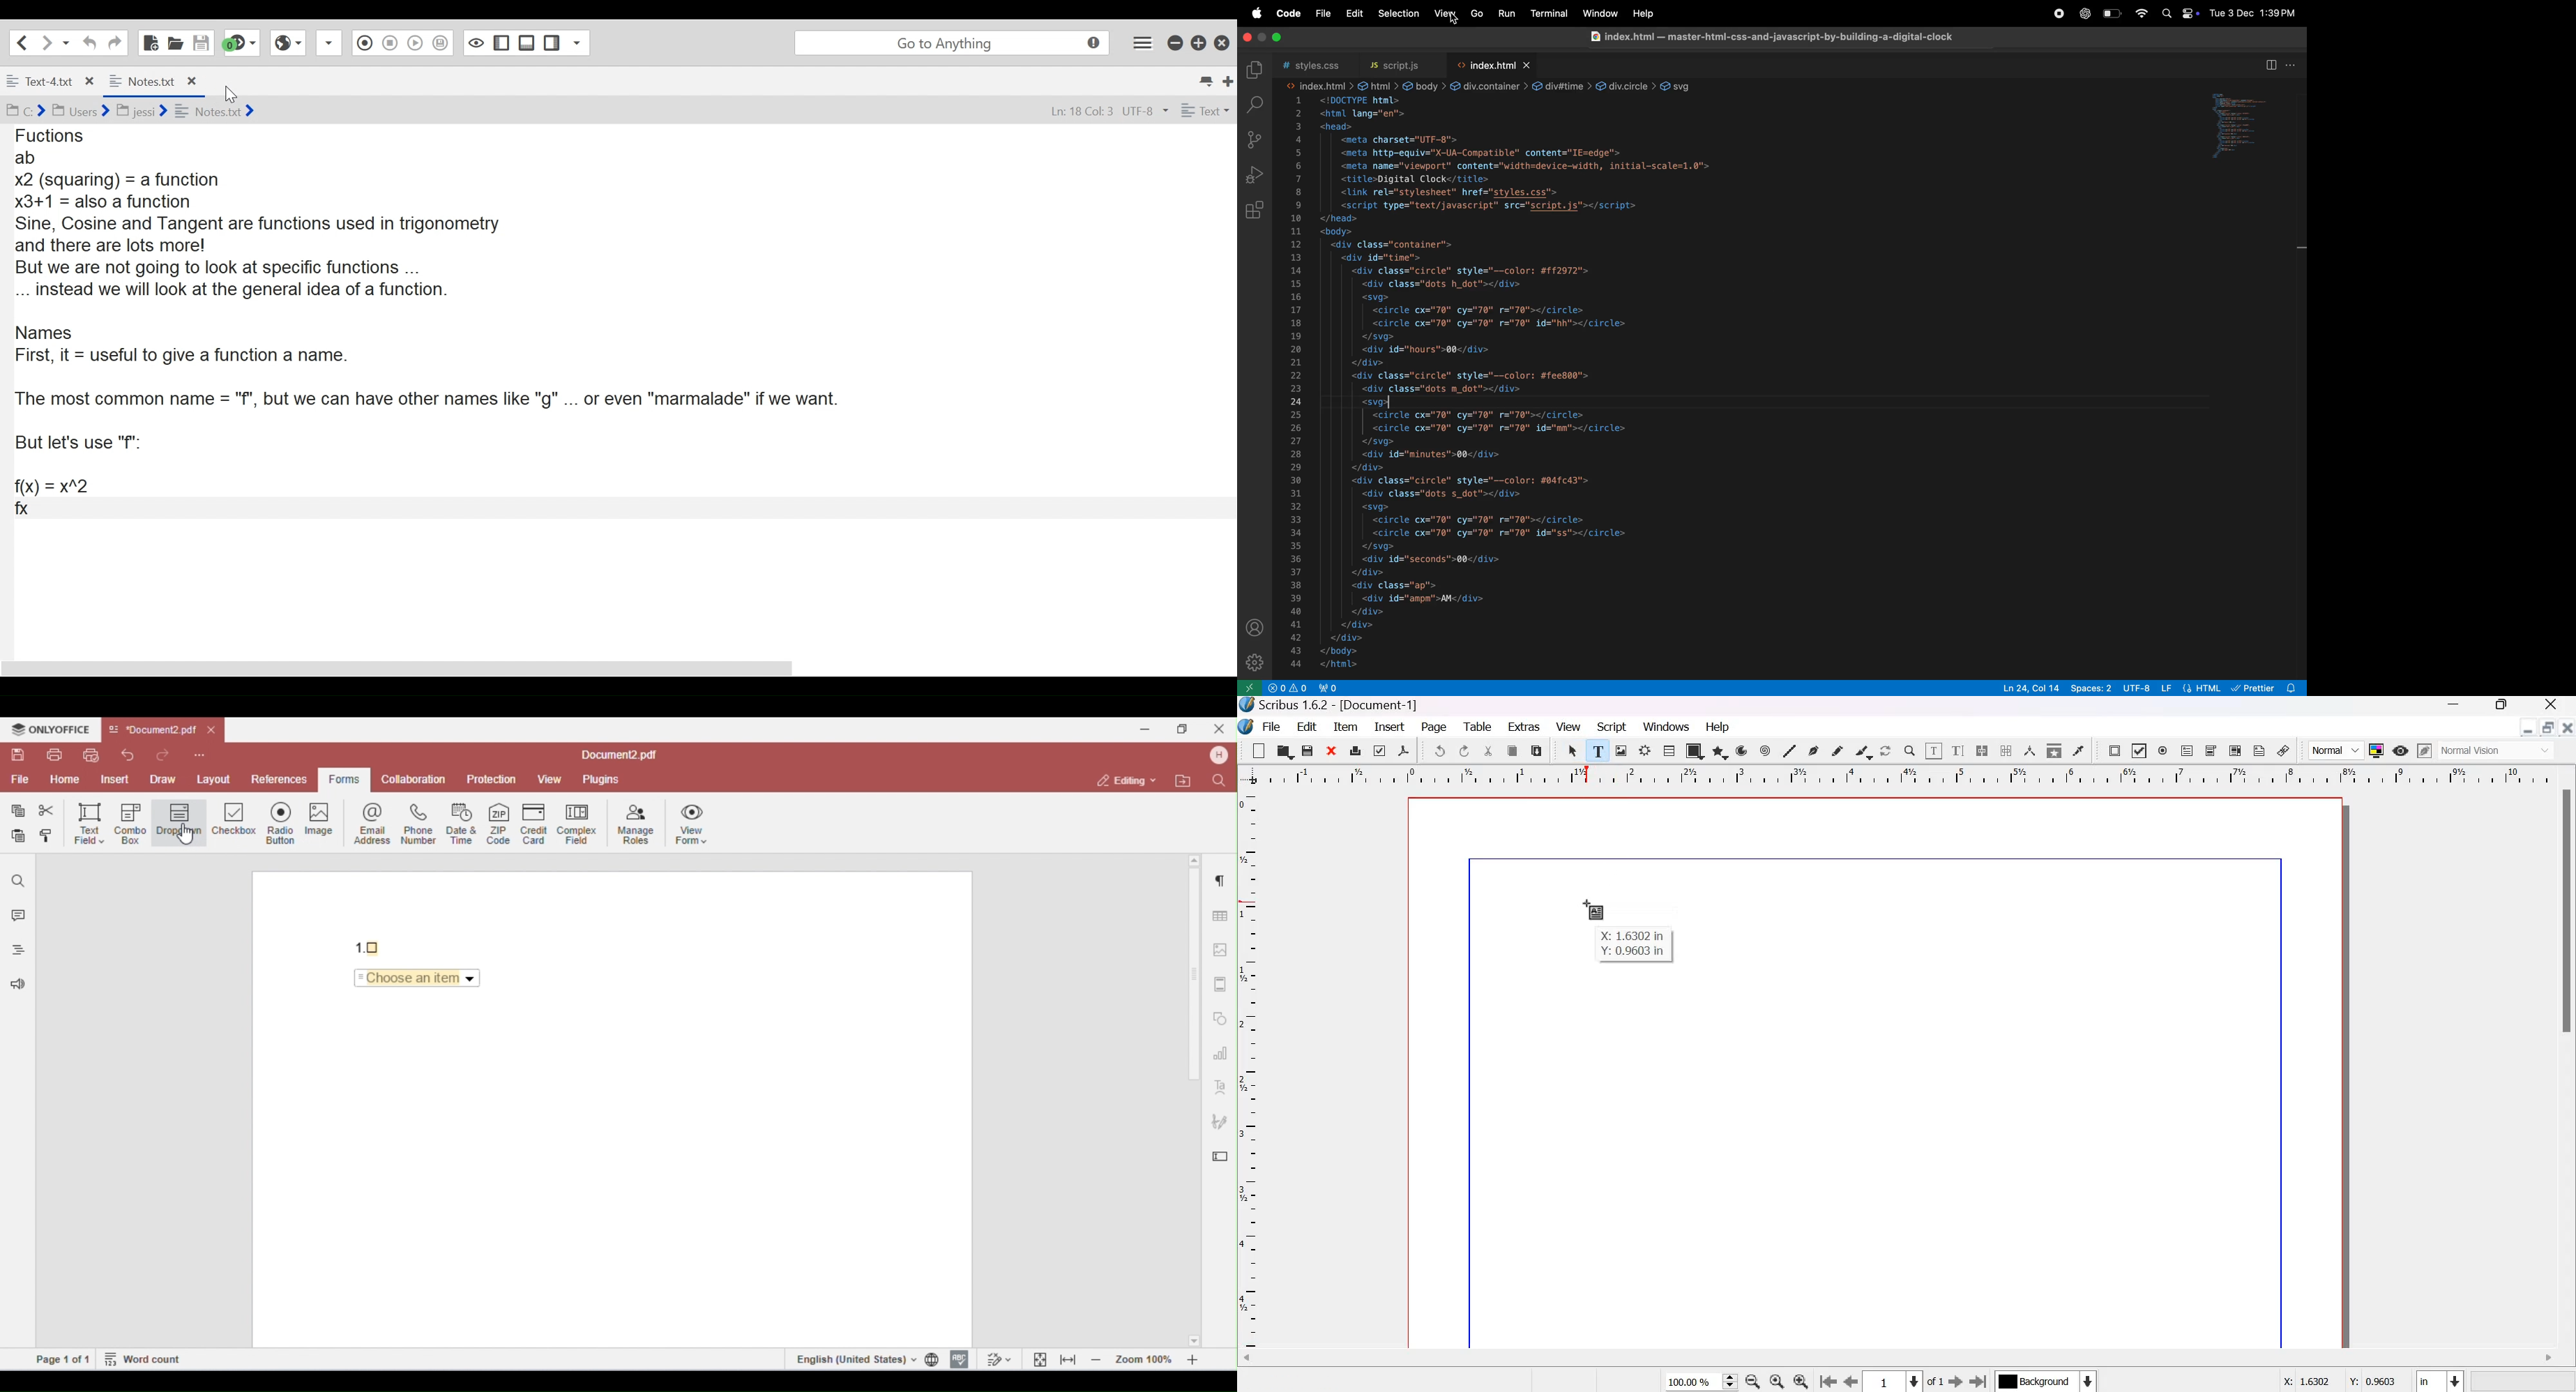 Image resolution: width=2576 pixels, height=1400 pixels. I want to click on arc, so click(1742, 750).